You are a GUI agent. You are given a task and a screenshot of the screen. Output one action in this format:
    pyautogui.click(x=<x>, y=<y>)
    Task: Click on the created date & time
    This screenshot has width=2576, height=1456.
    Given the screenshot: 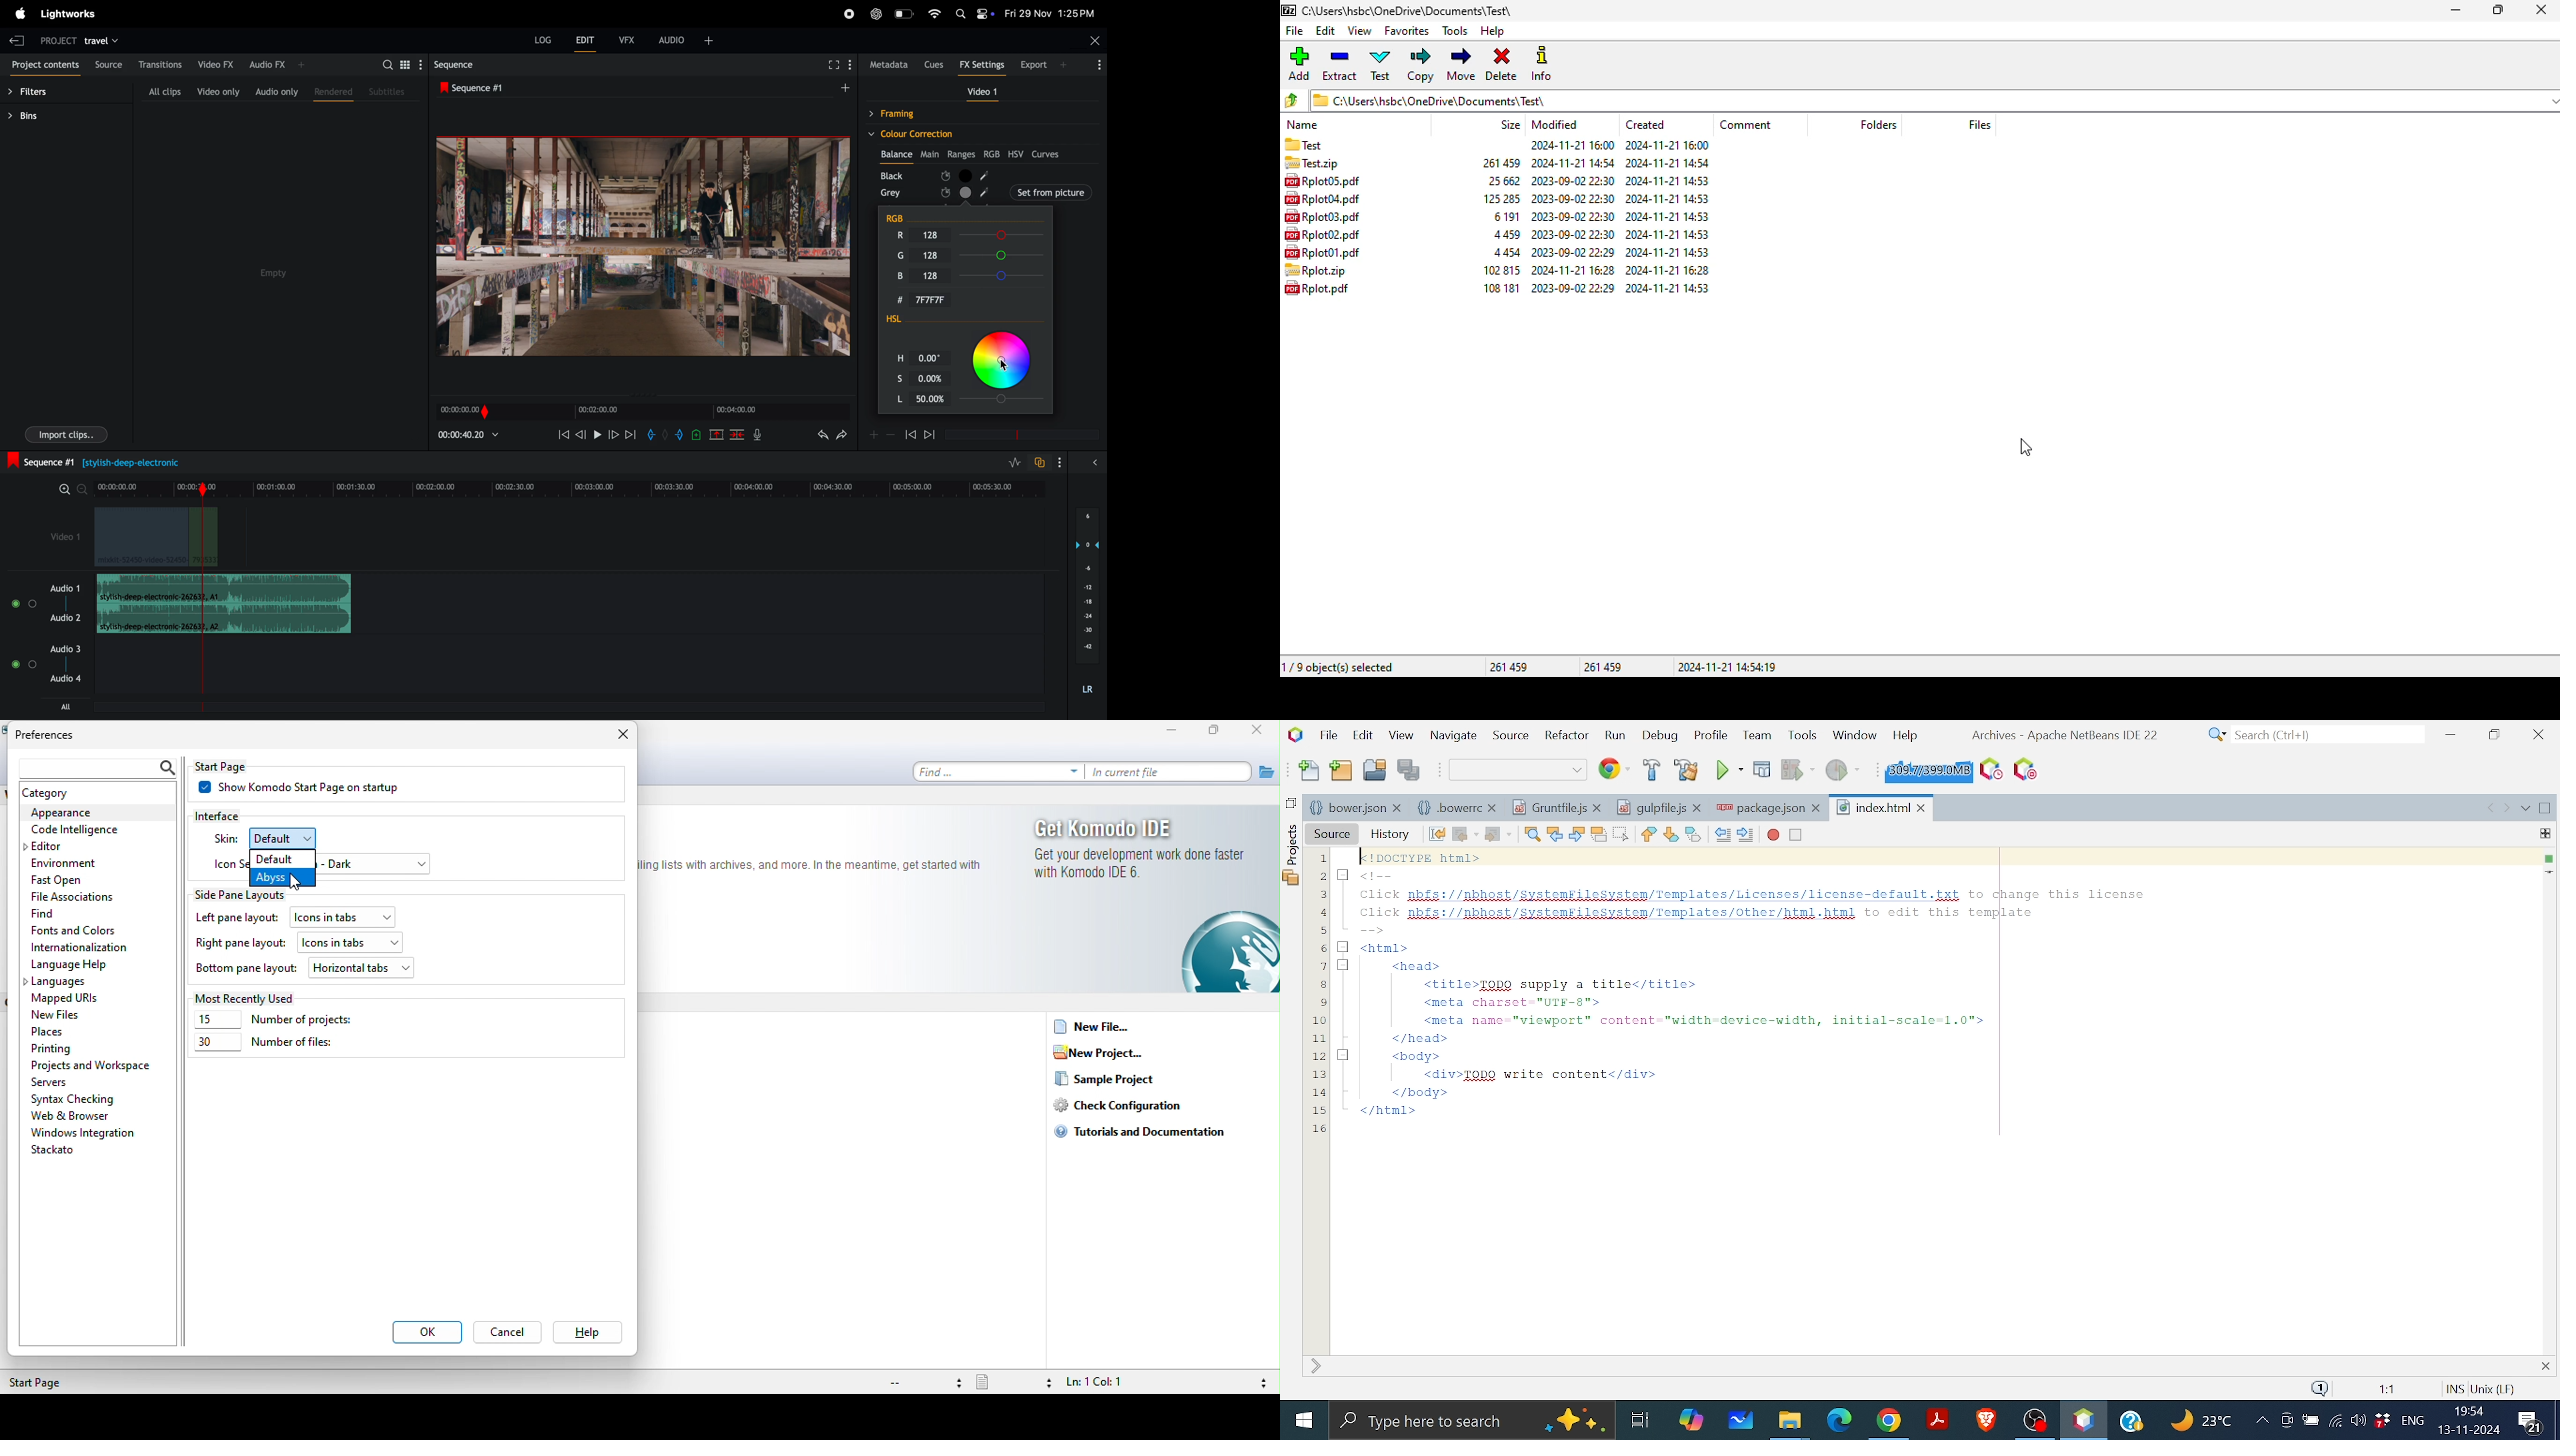 What is the action you would take?
    pyautogui.click(x=1669, y=199)
    